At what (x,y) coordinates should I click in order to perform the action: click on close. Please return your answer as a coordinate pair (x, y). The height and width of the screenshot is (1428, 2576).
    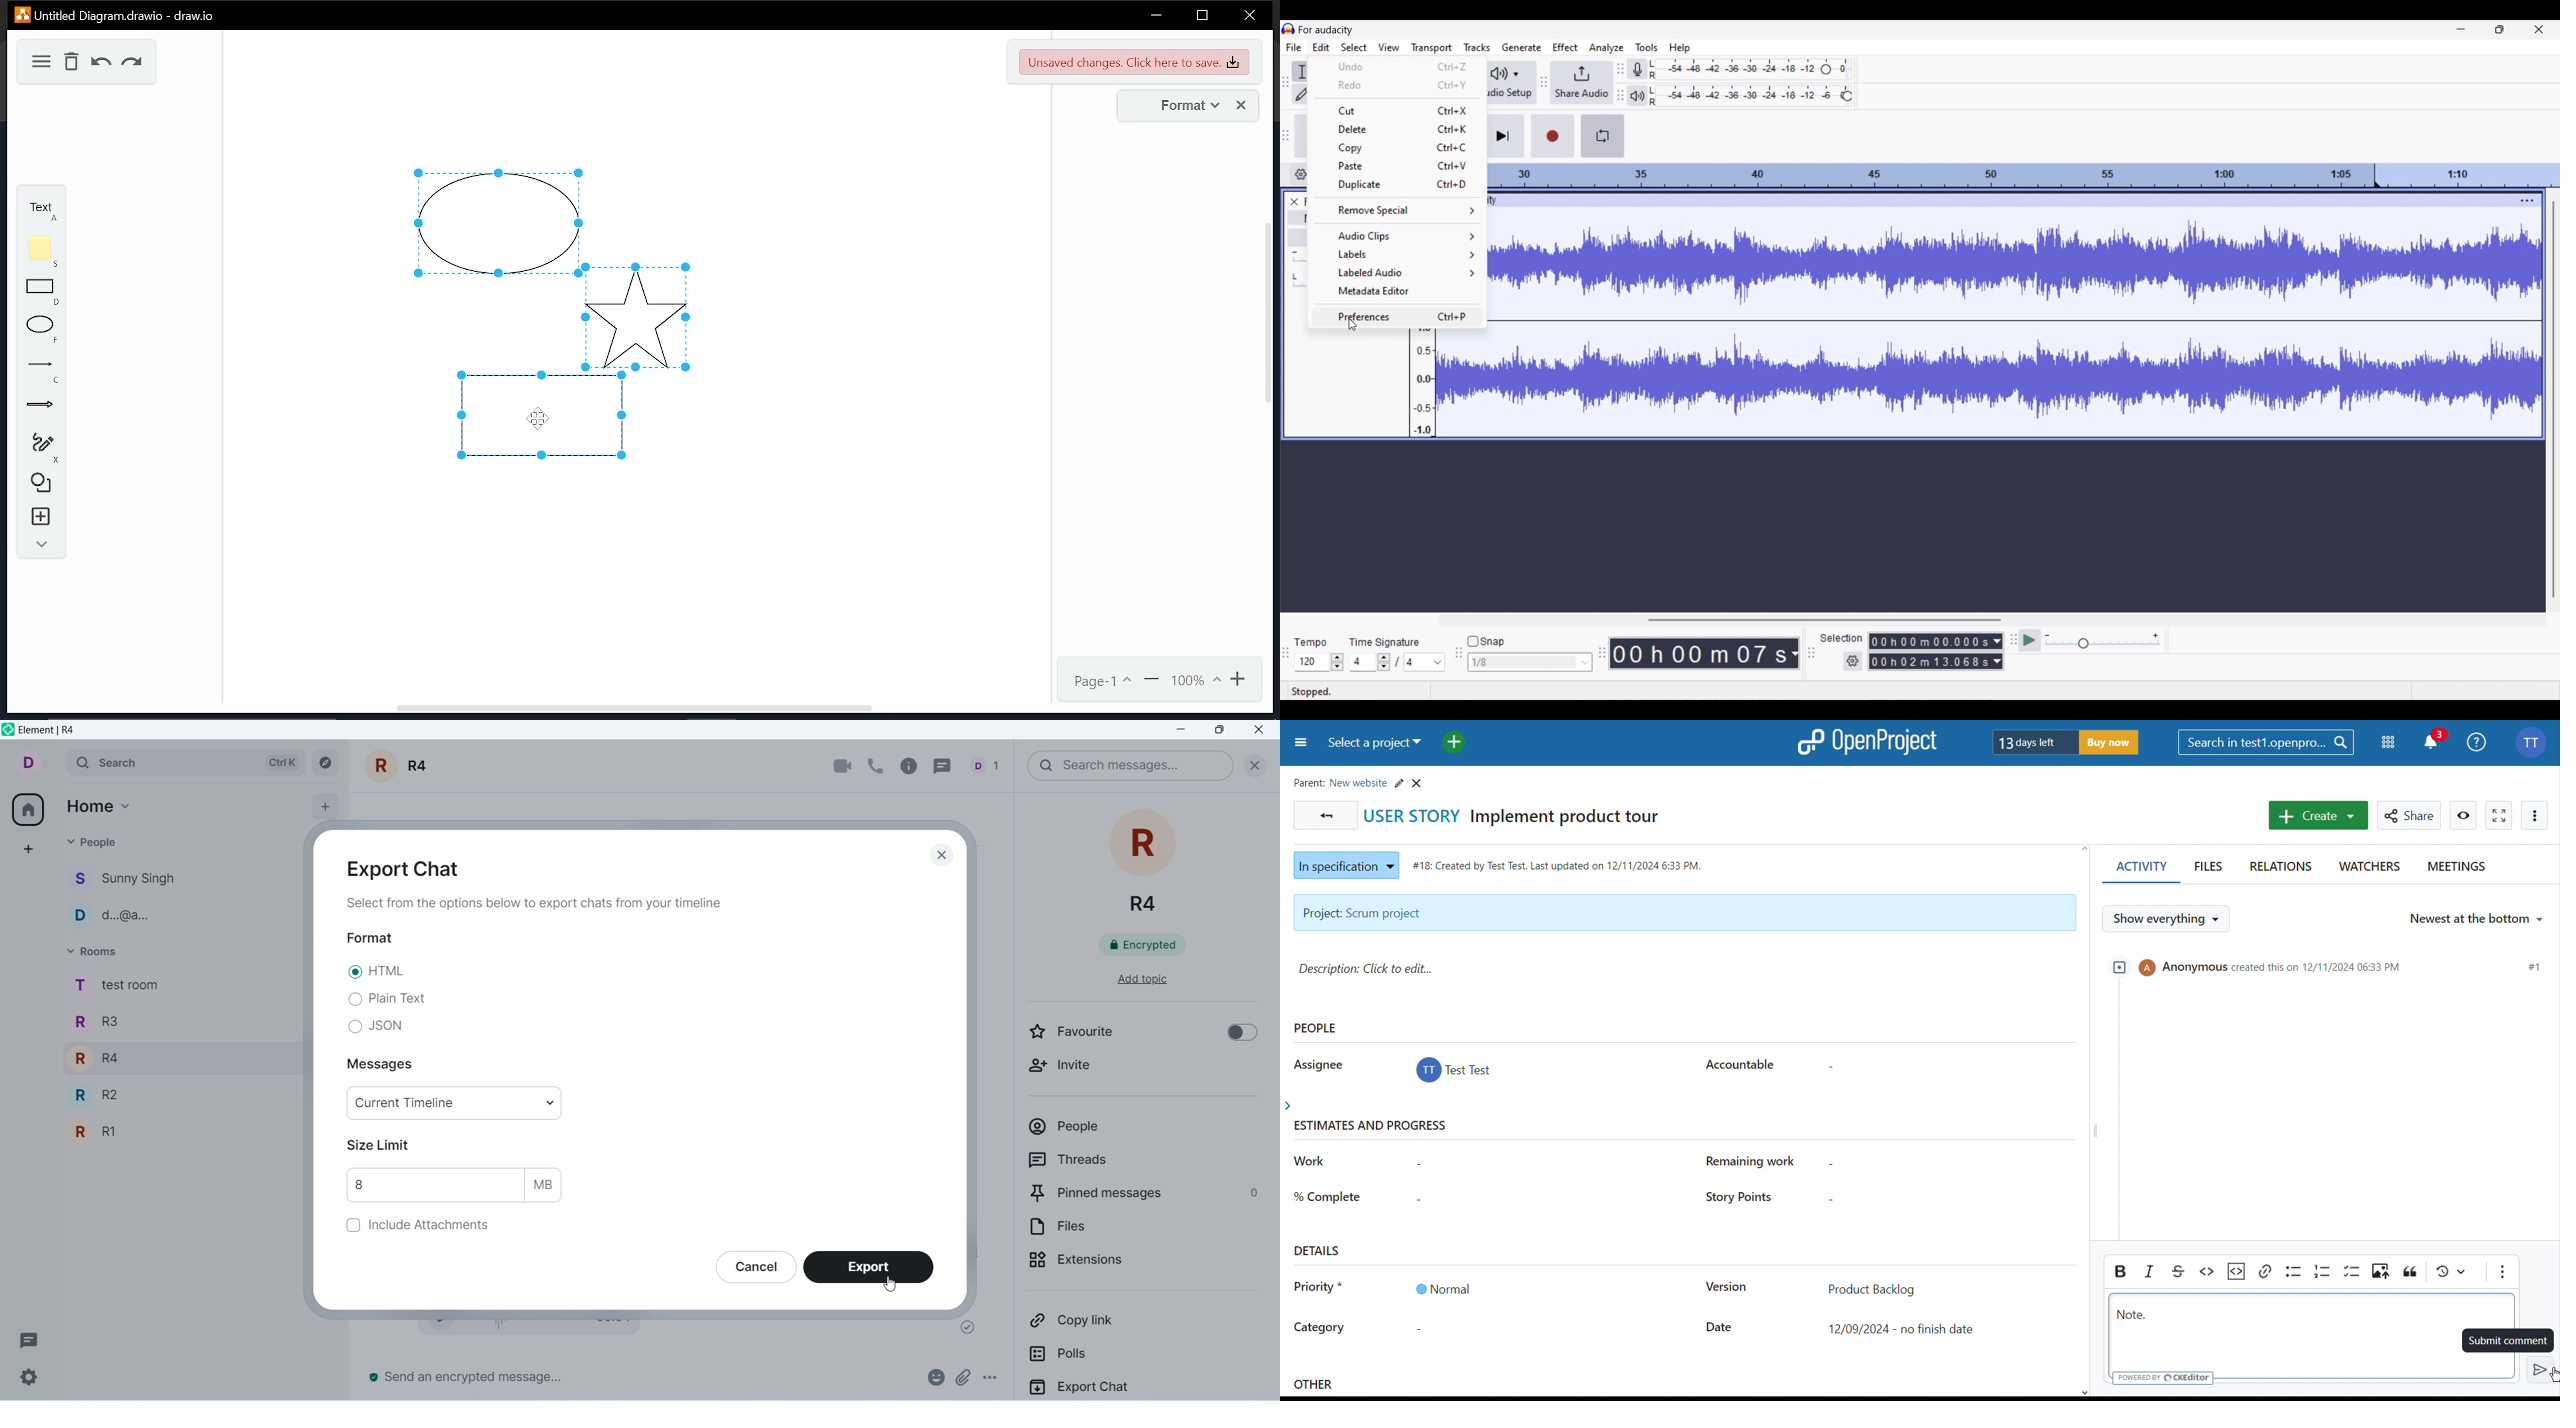
    Looking at the image, I should click on (937, 853).